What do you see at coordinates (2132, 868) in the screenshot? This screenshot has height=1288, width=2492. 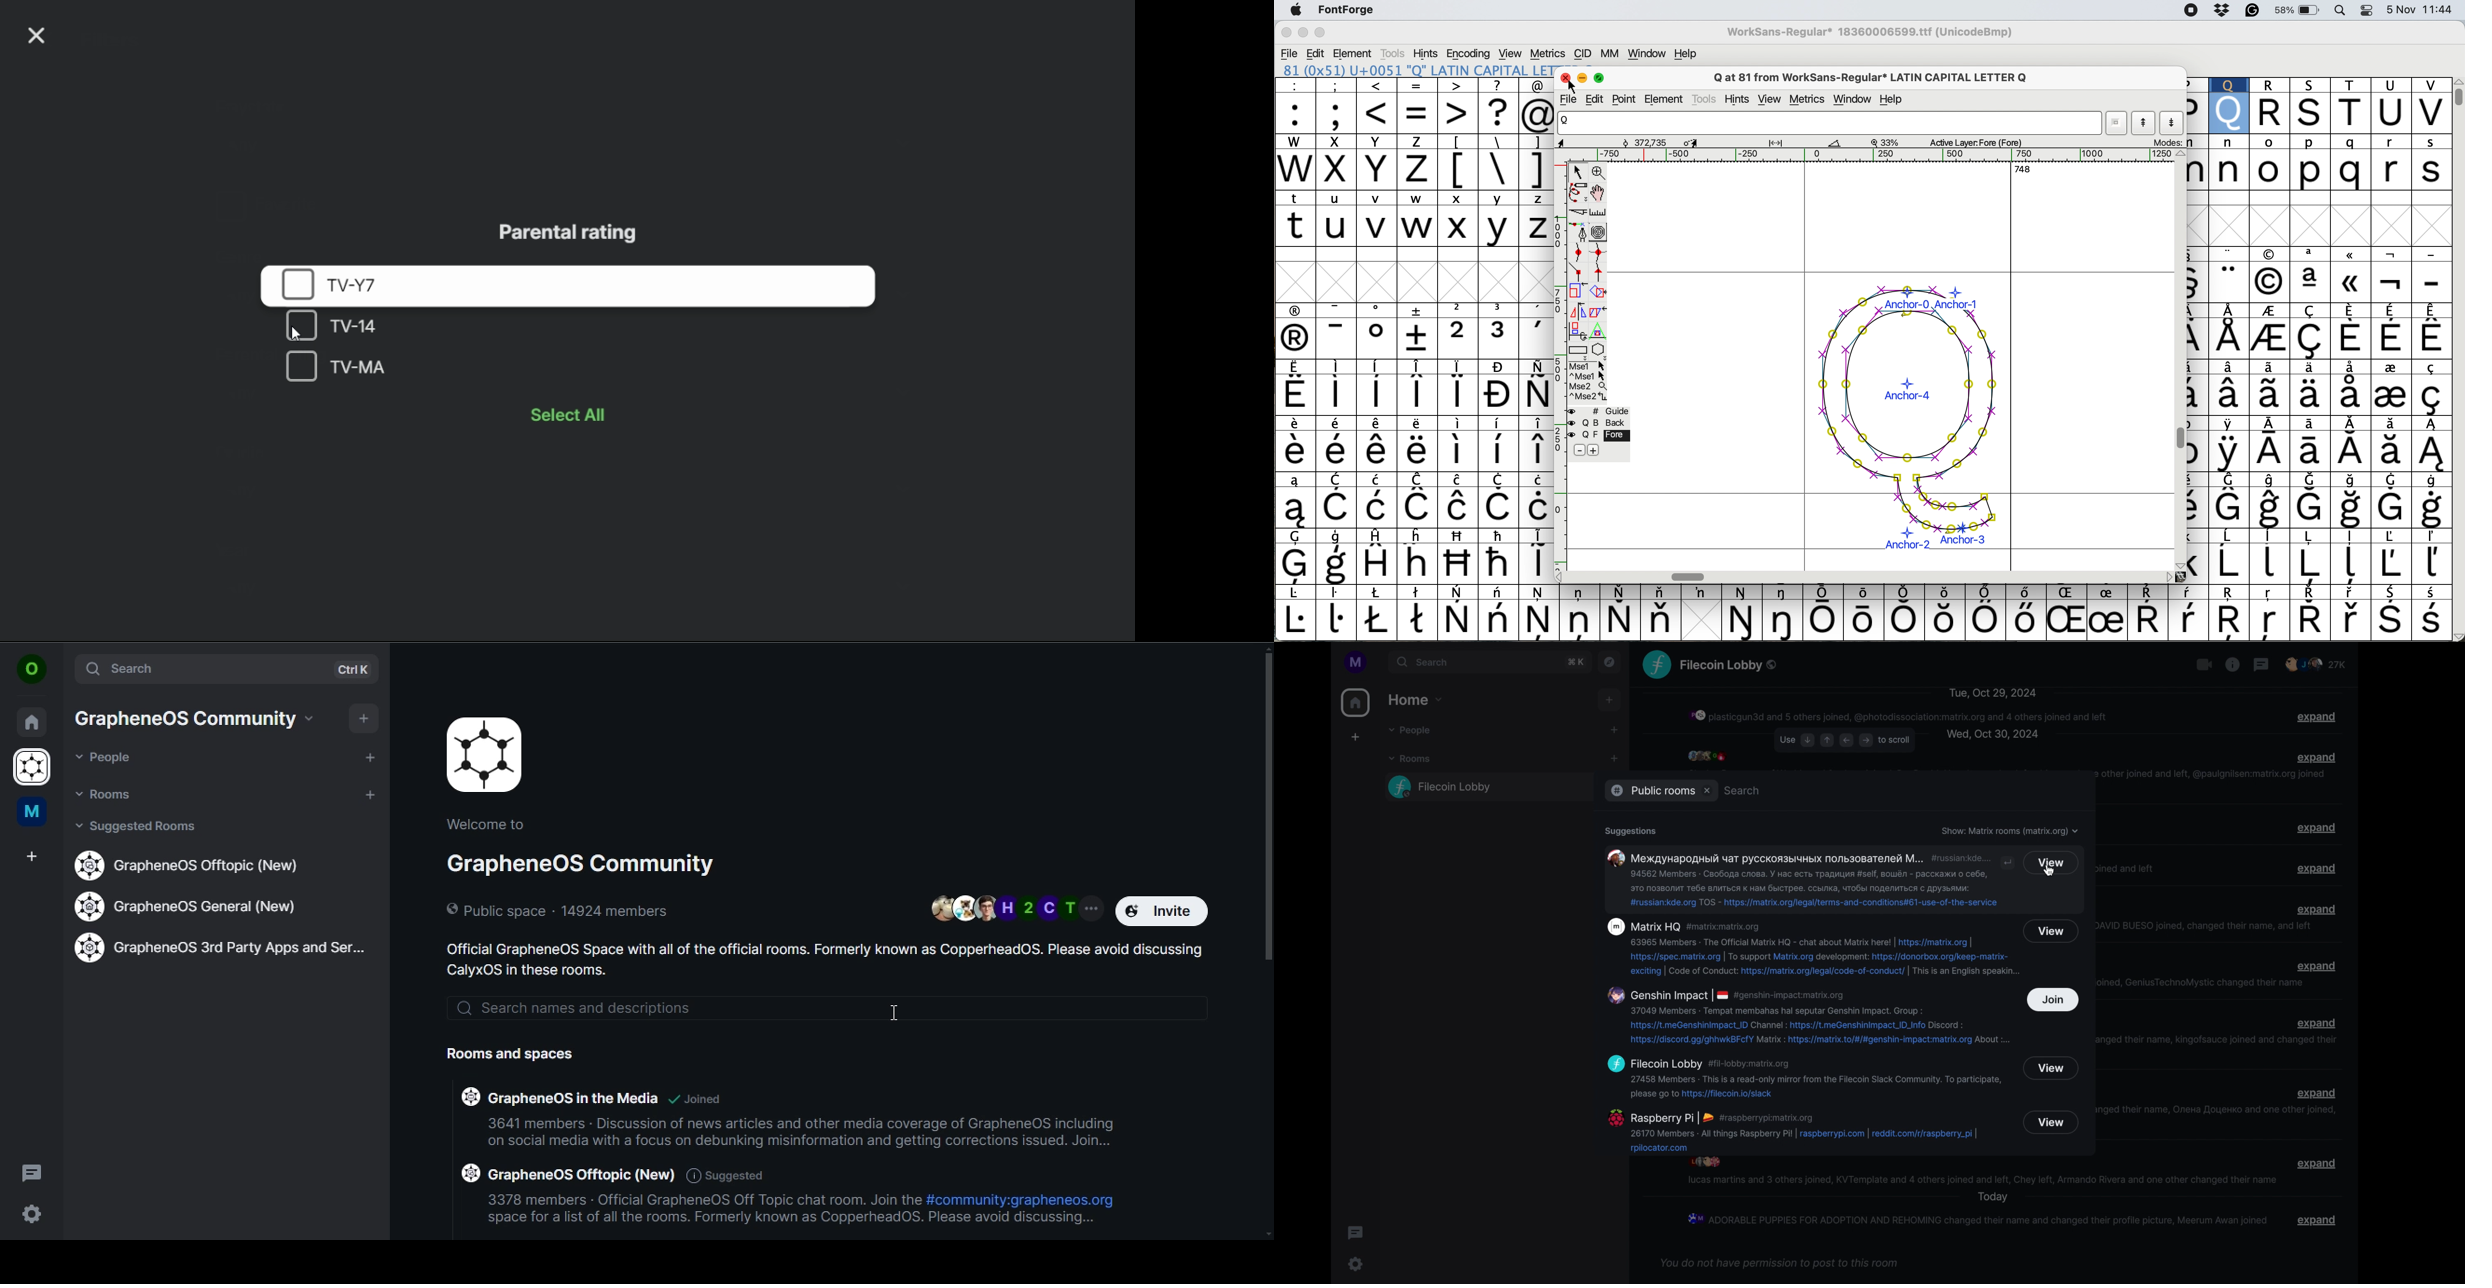 I see ` johnny06 and 3 others joined, plasticgun3d and 2 others left, farmhouse817 and one other joined and left` at bounding box center [2132, 868].